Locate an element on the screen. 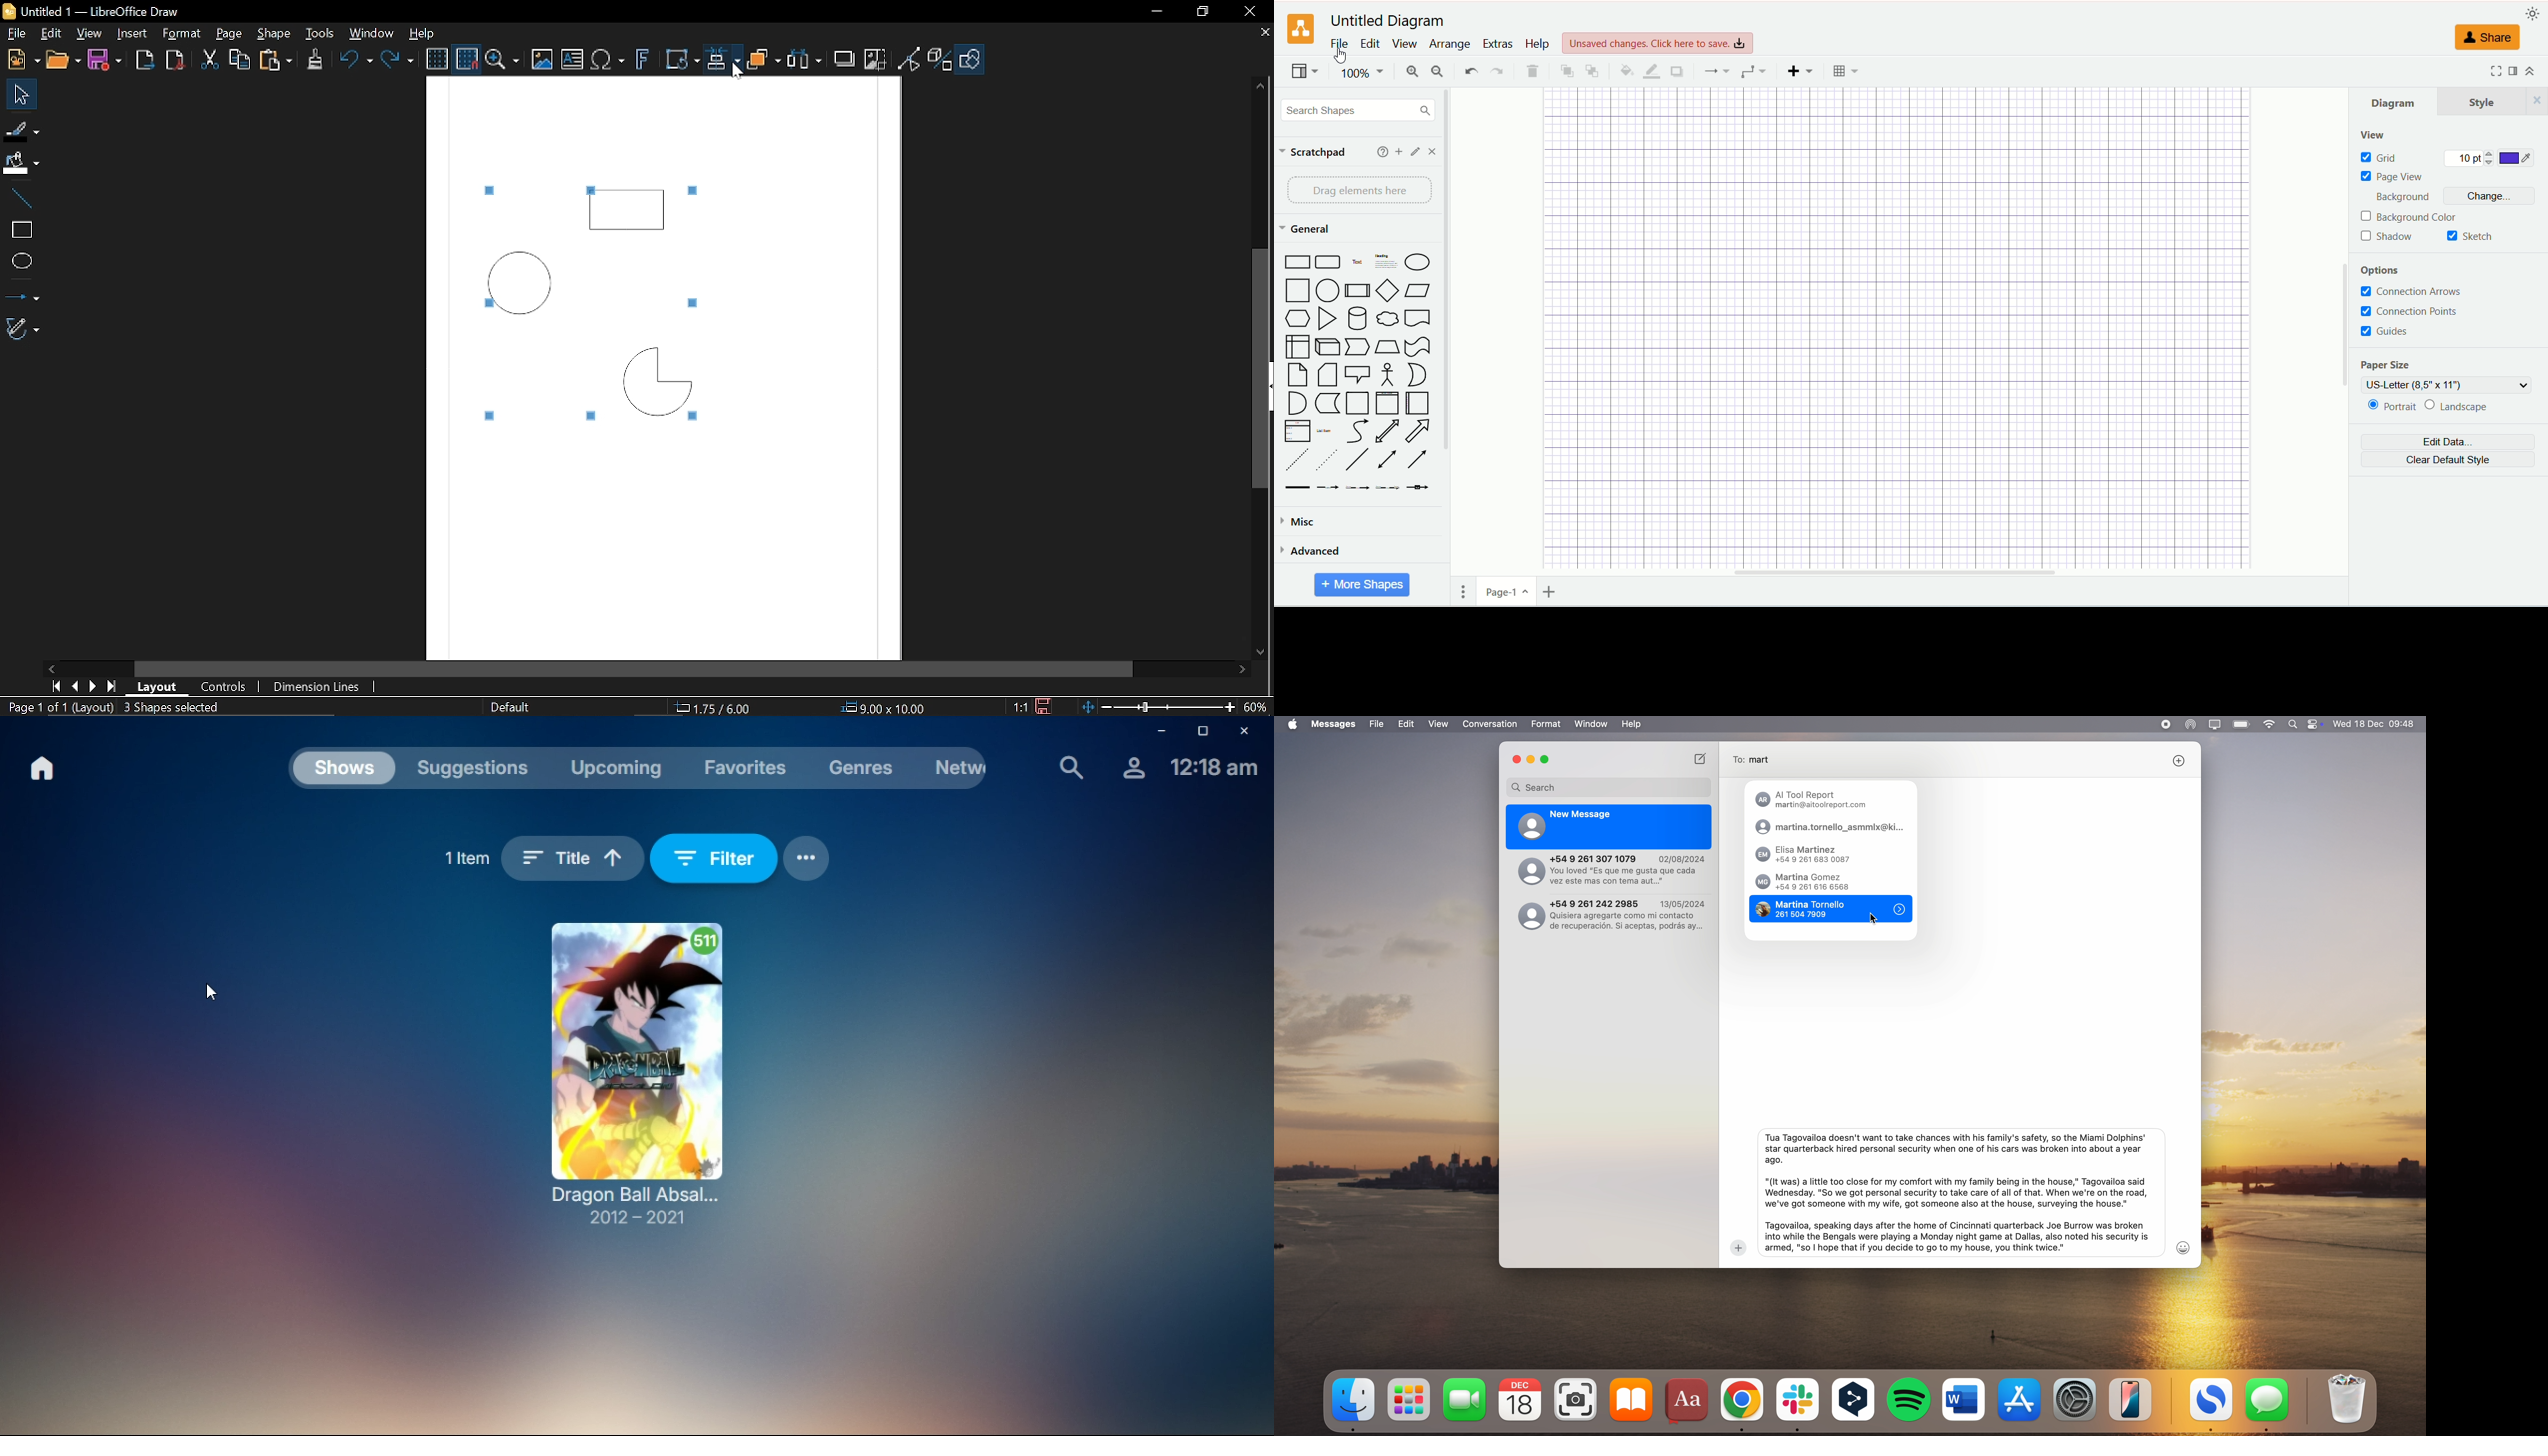  AI tool report is located at coordinates (1813, 800).